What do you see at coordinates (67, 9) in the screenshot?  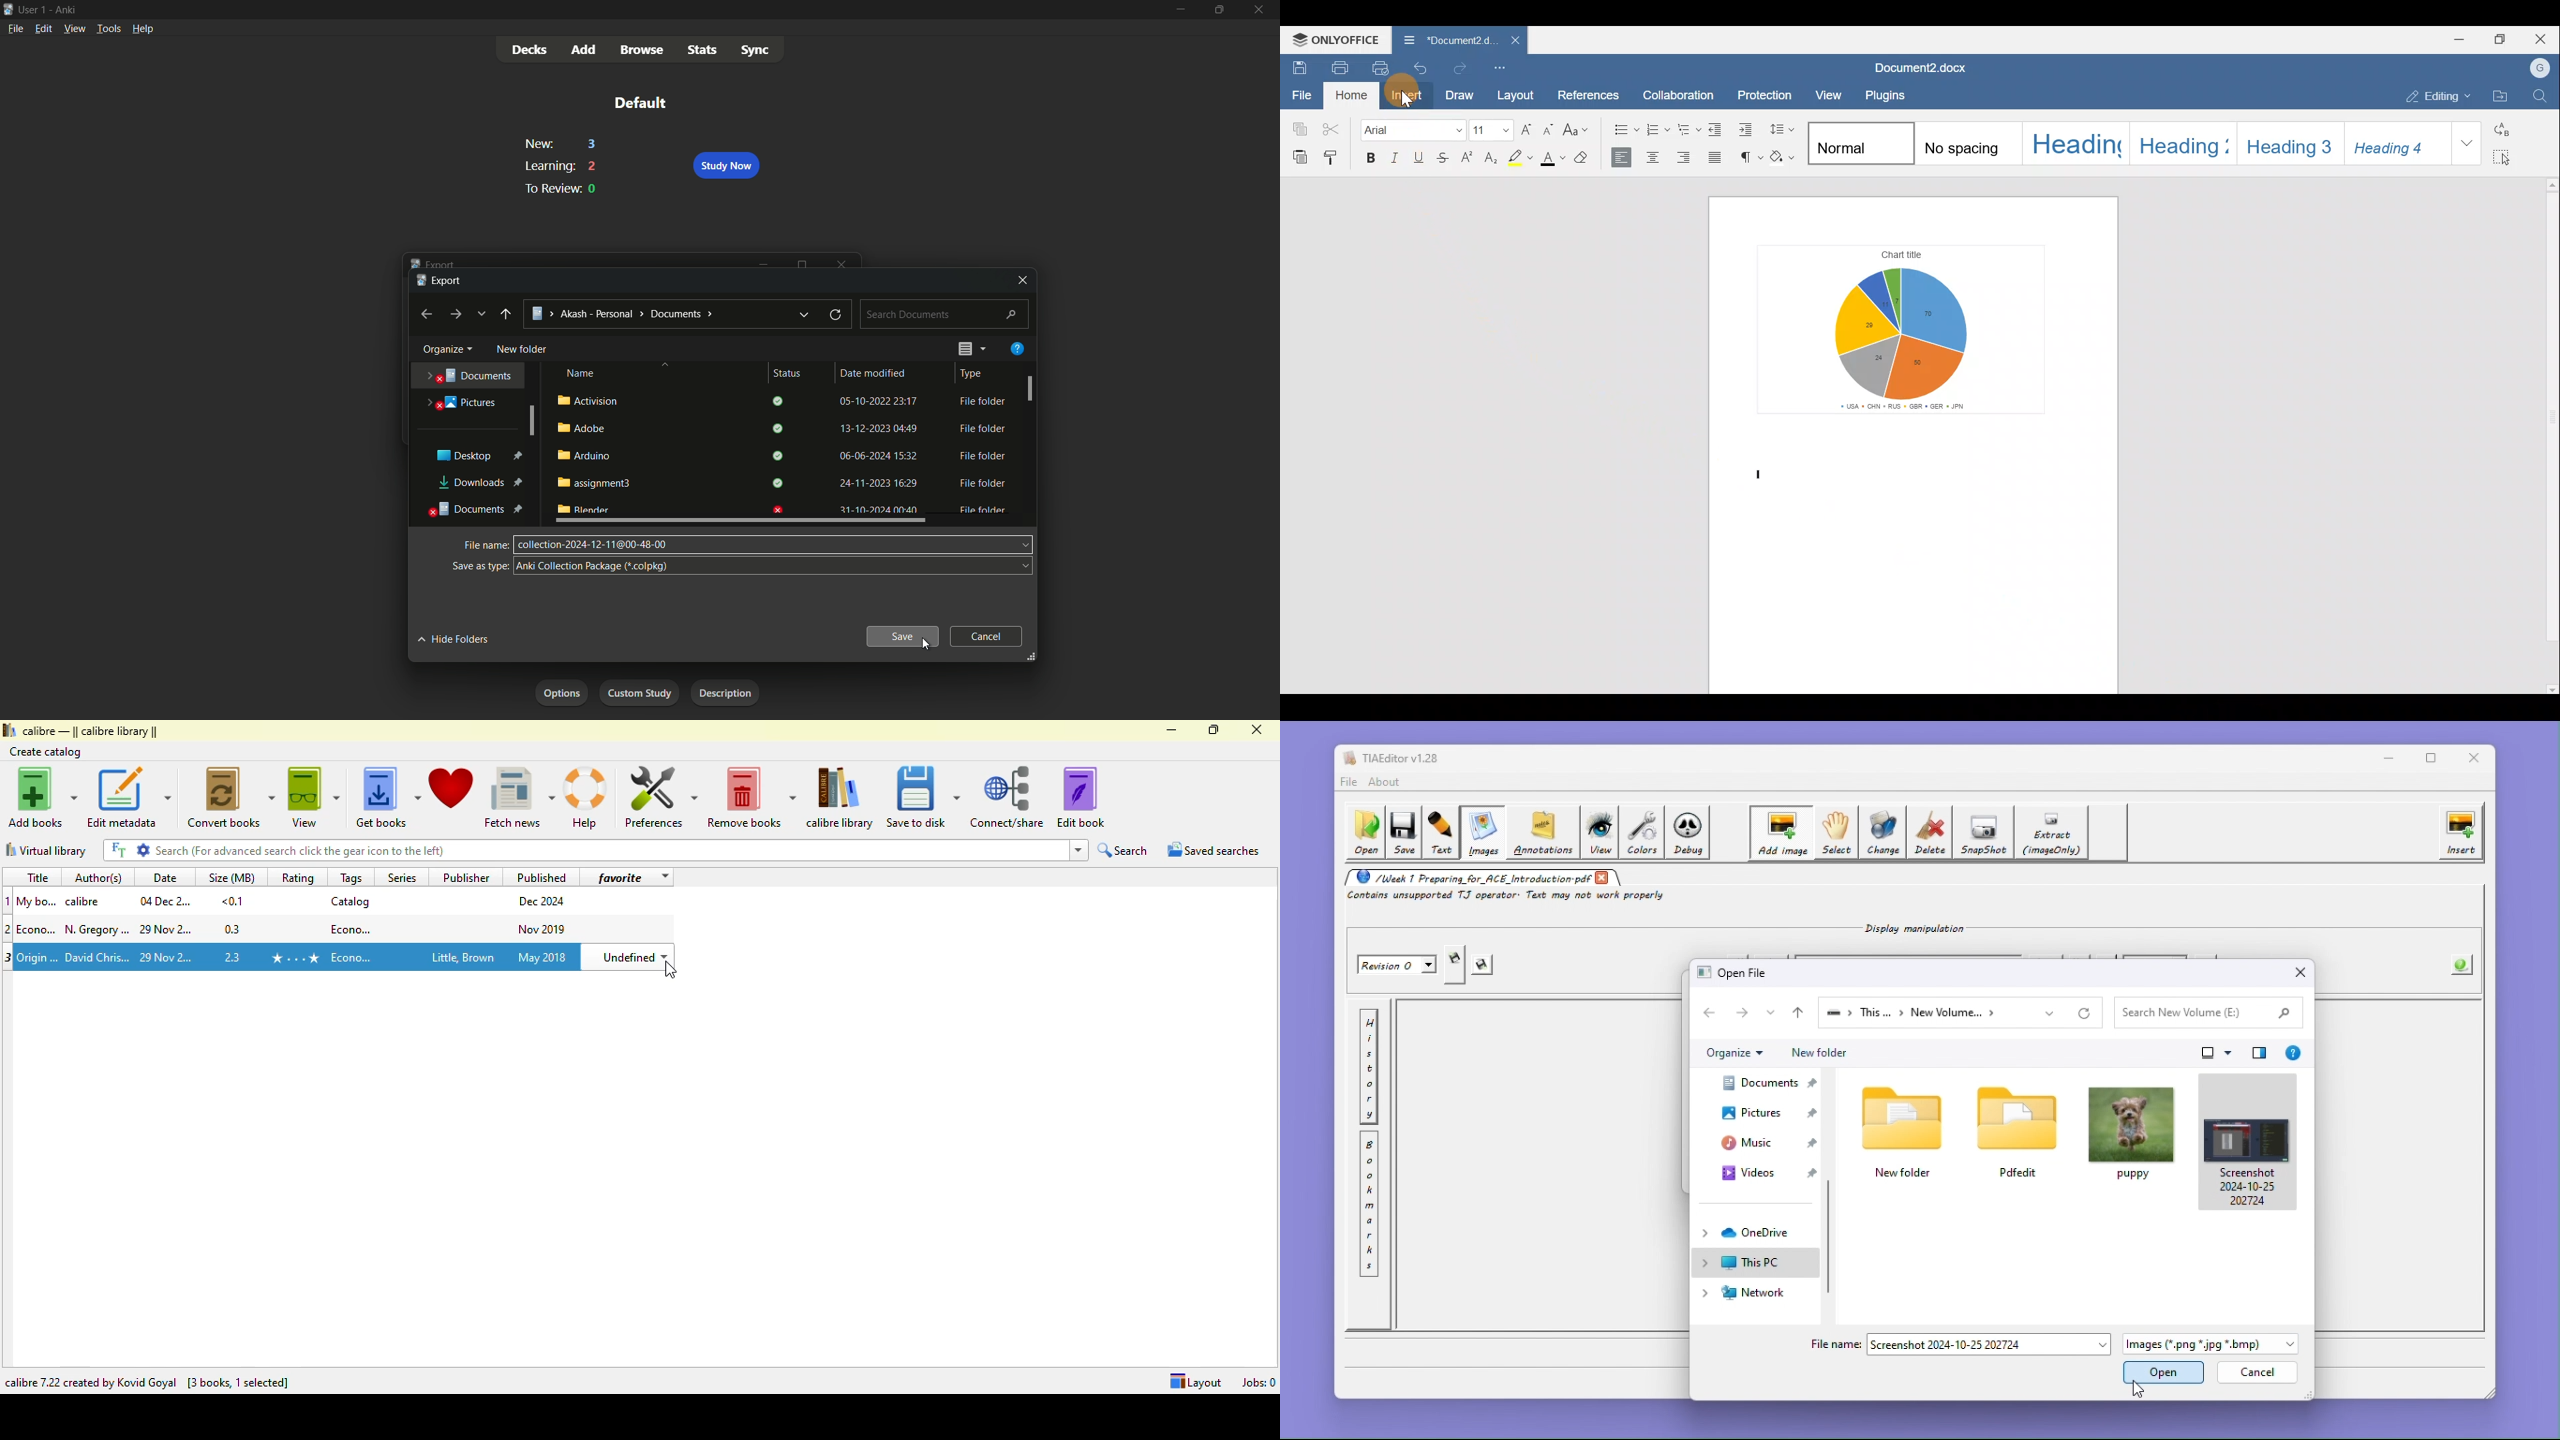 I see `app name` at bounding box center [67, 9].